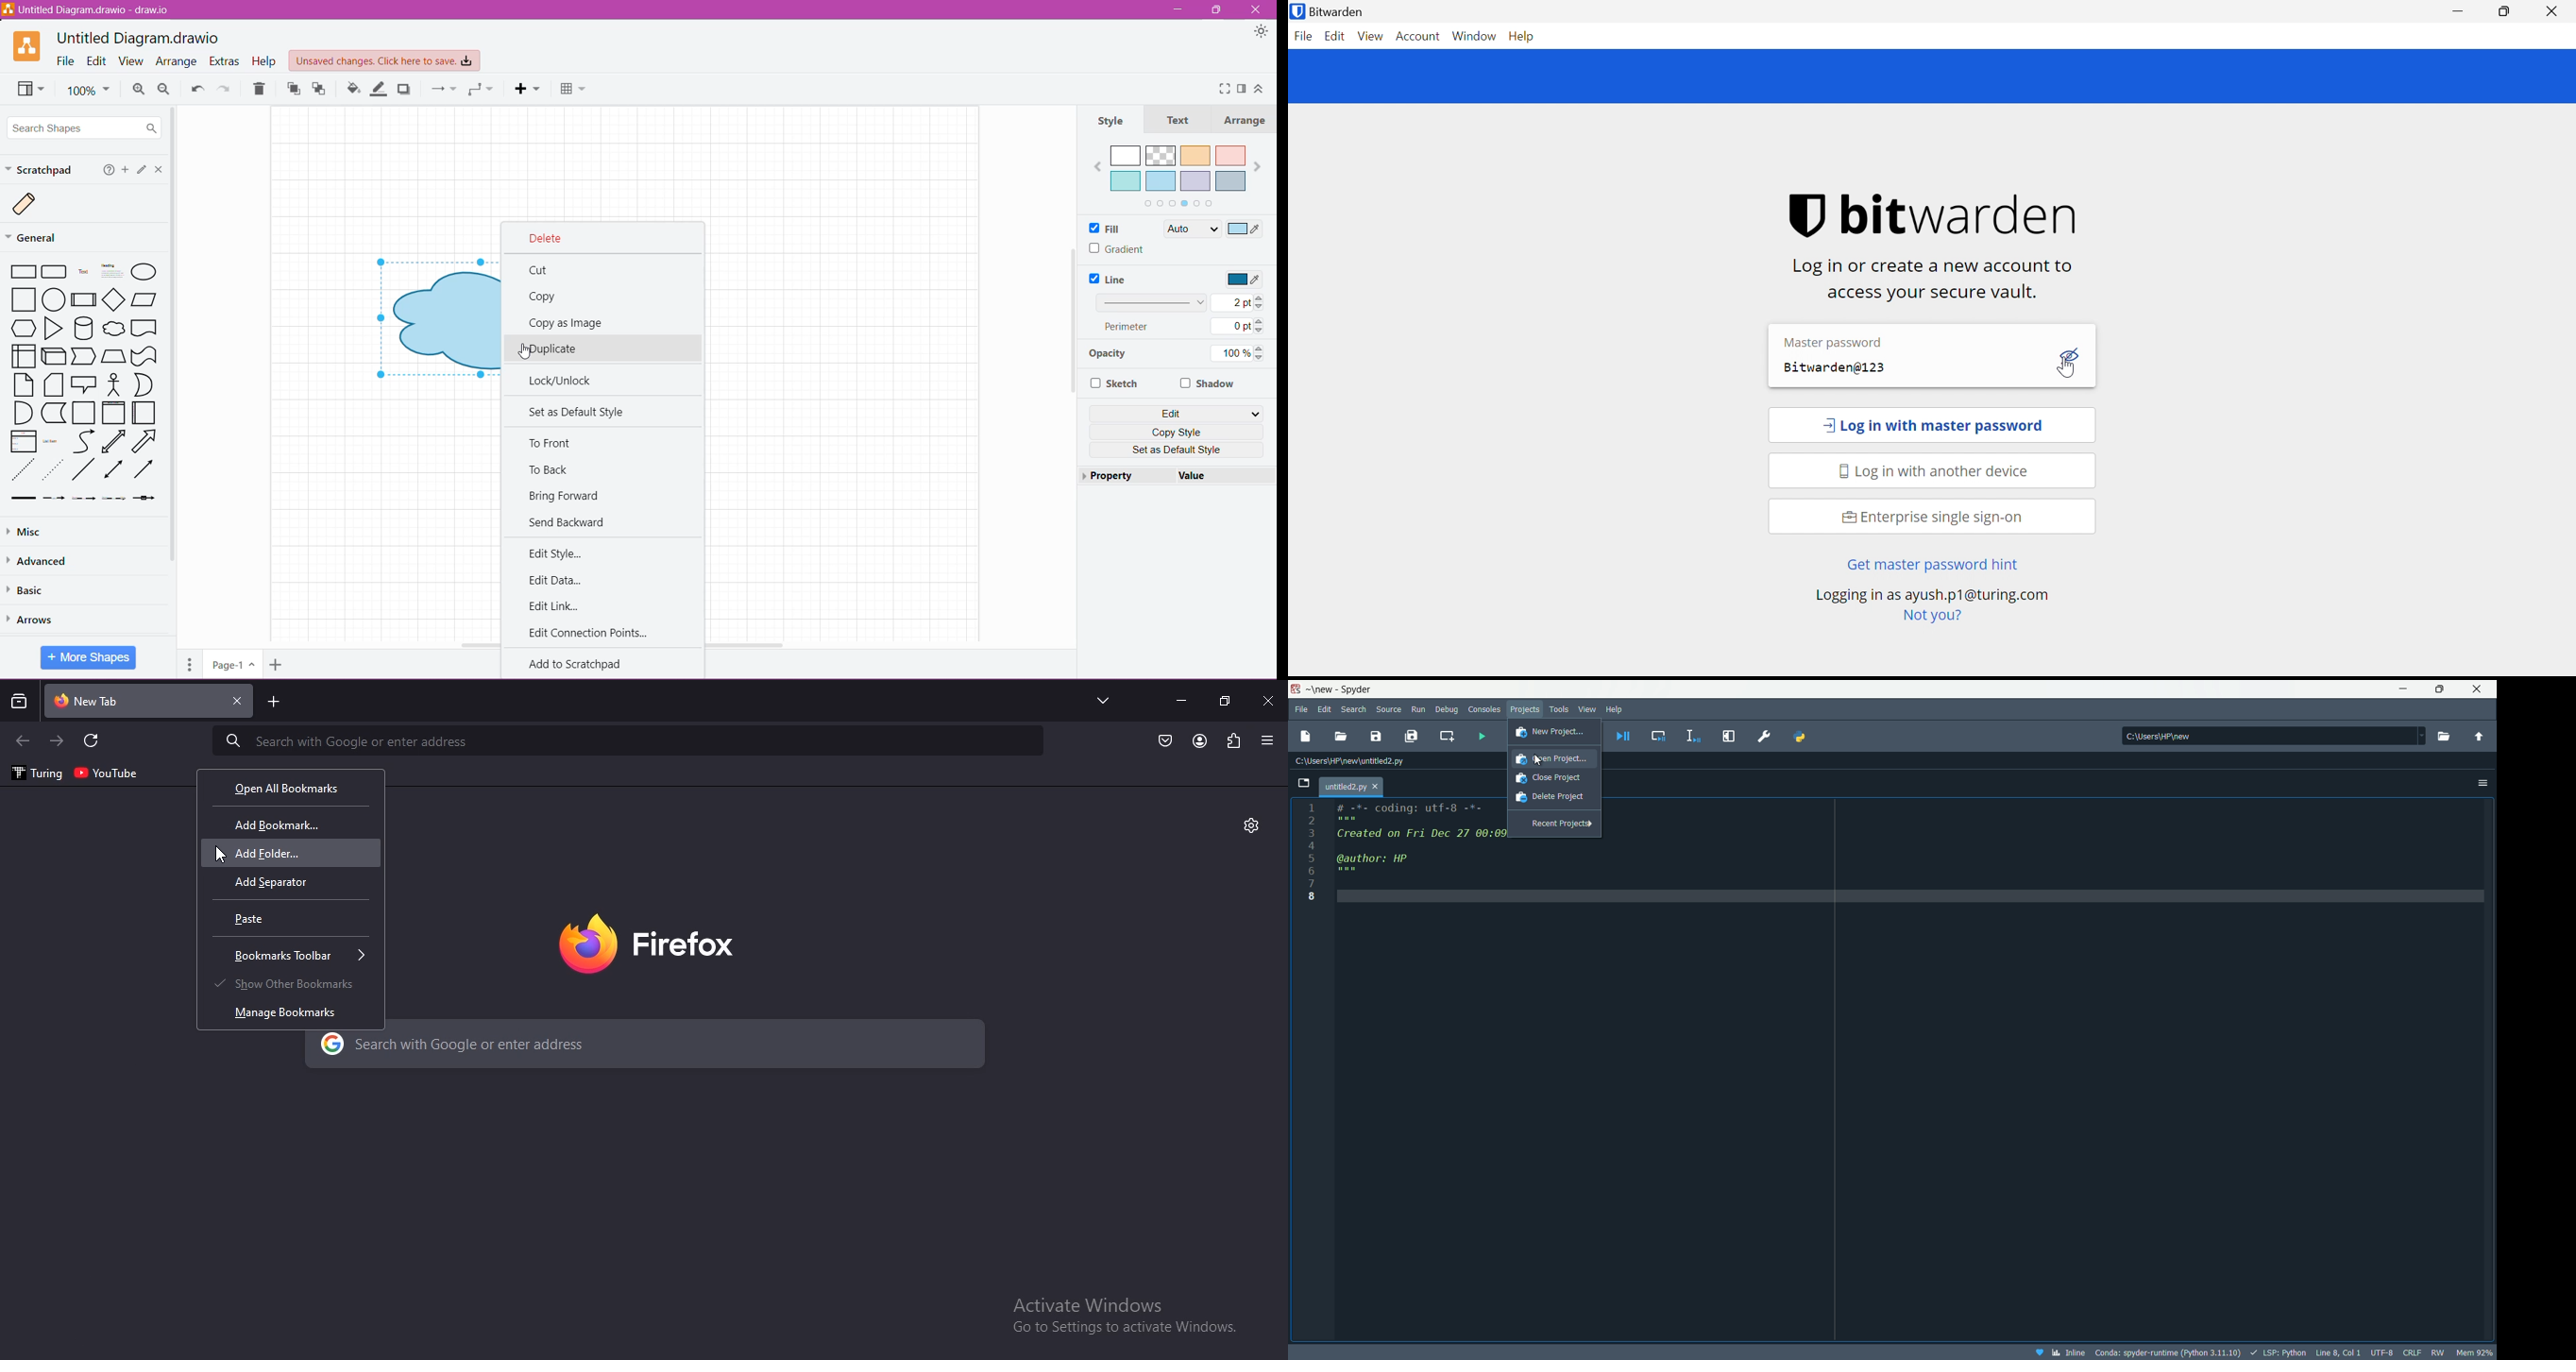 The height and width of the screenshot is (1372, 2576). What do you see at coordinates (404, 89) in the screenshot?
I see `Shadow` at bounding box center [404, 89].